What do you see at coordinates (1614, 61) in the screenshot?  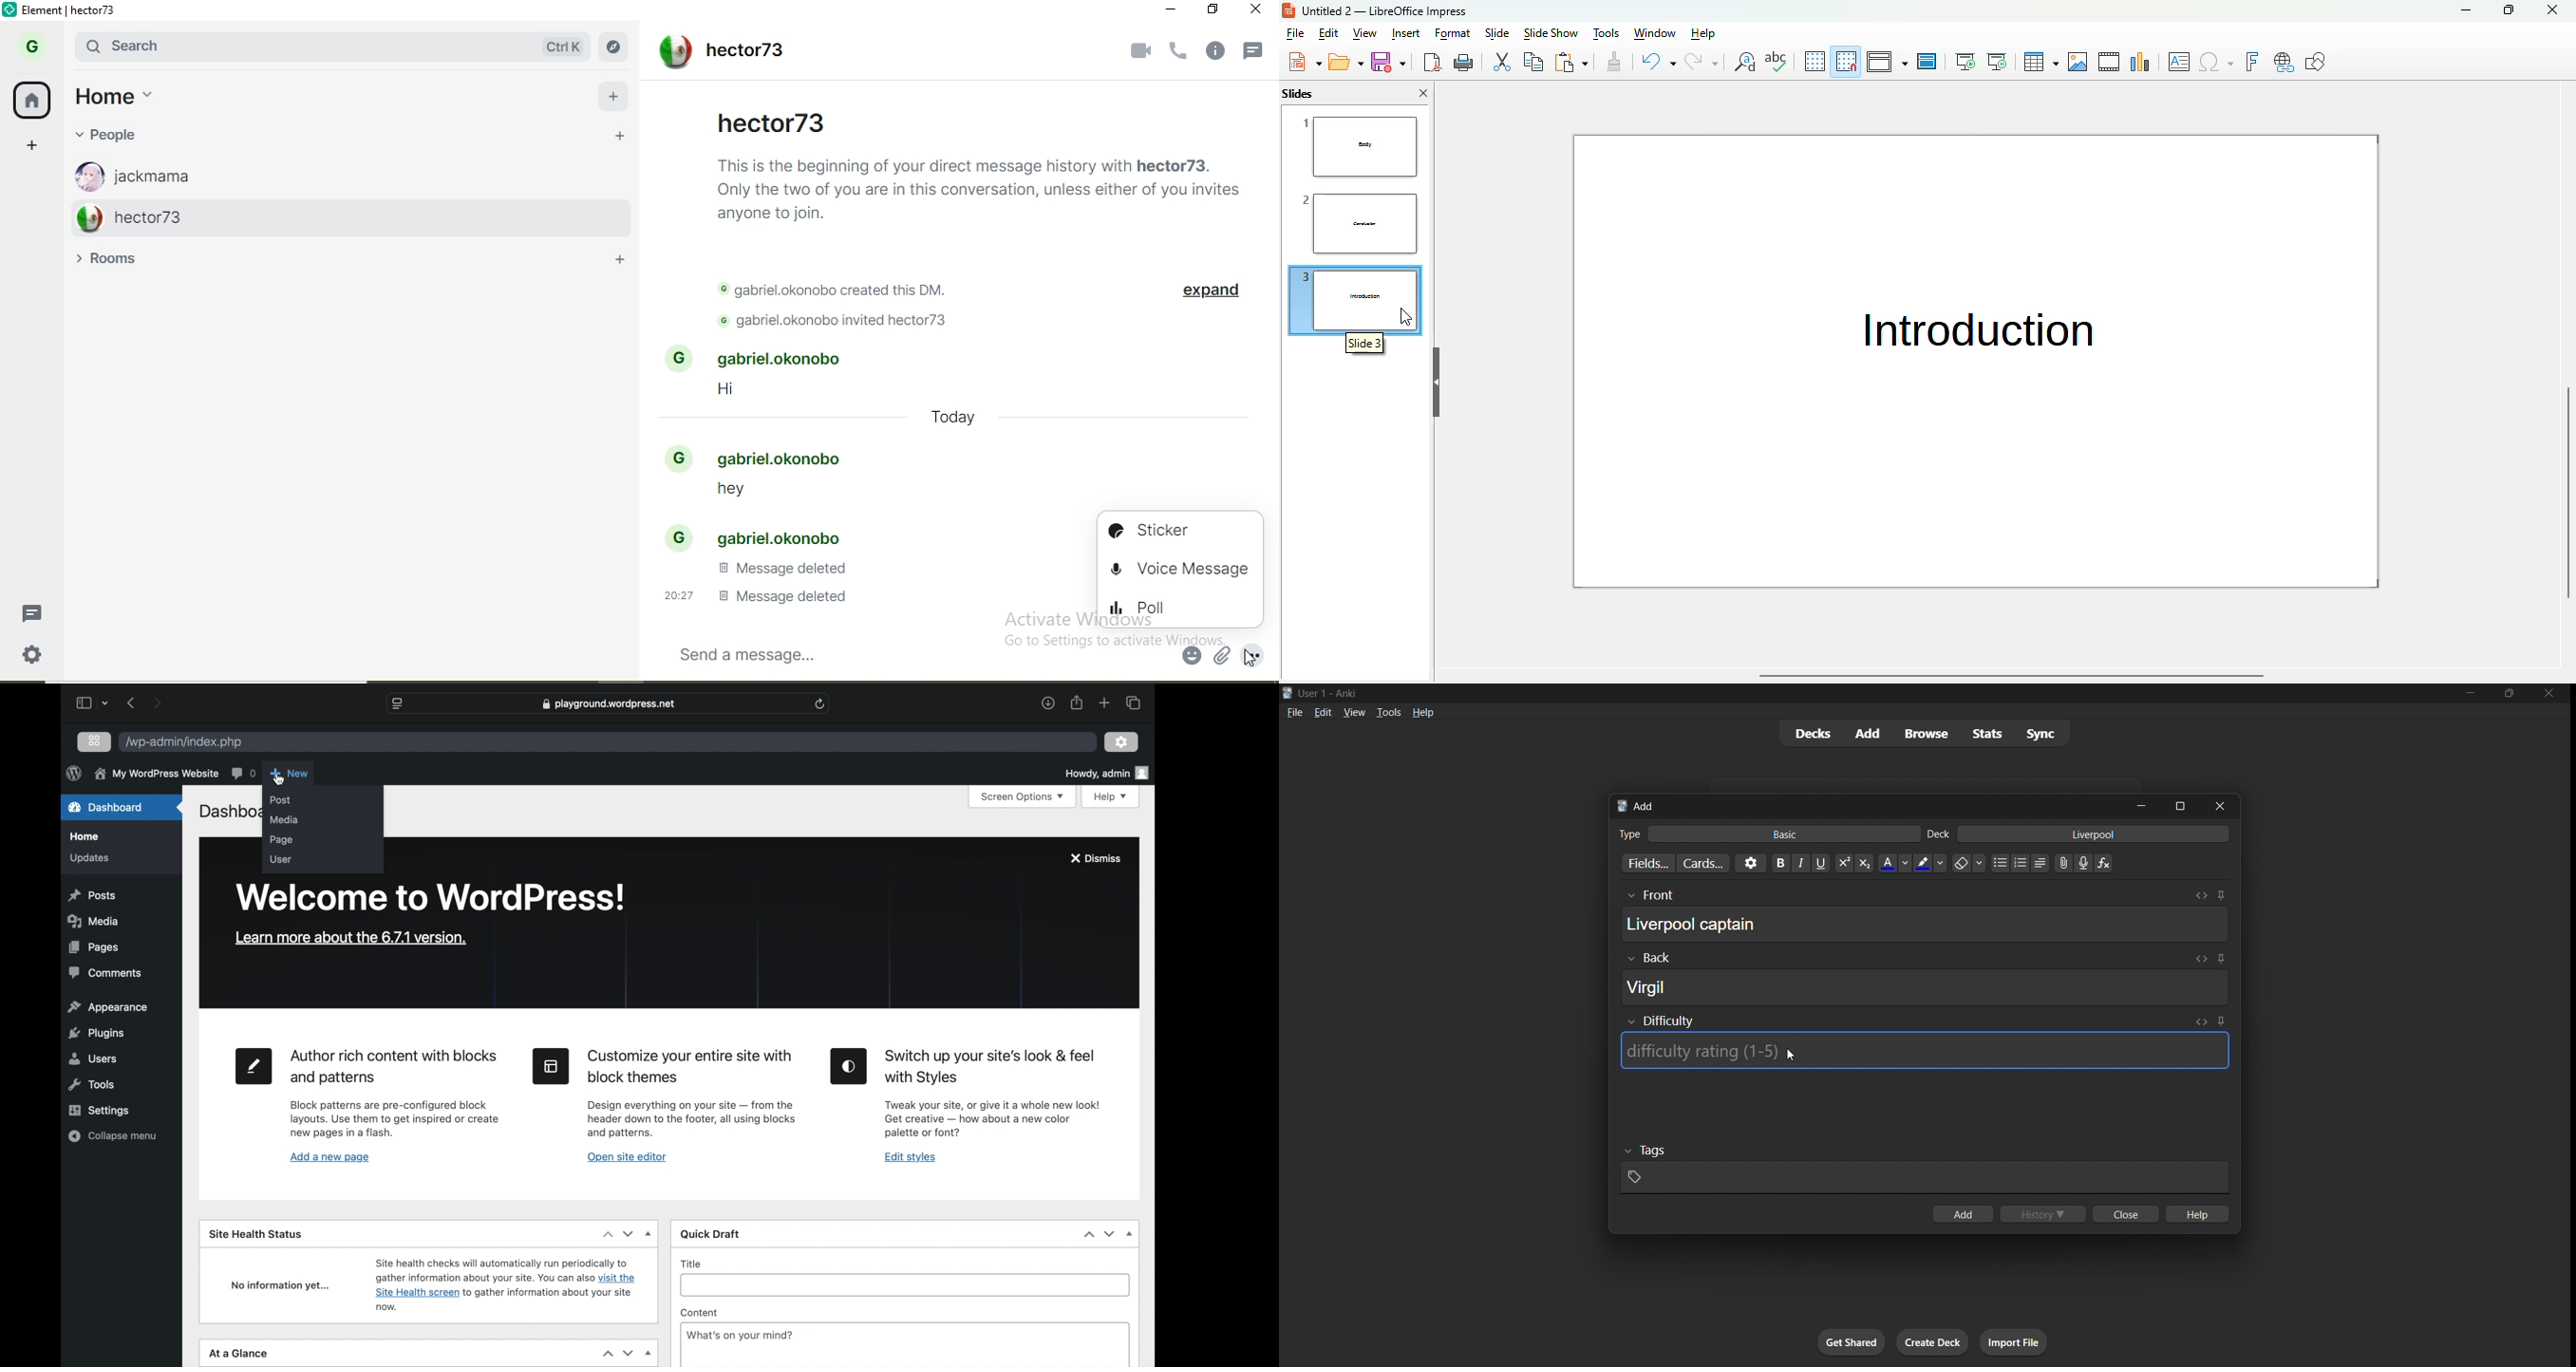 I see `clone formatting` at bounding box center [1614, 61].